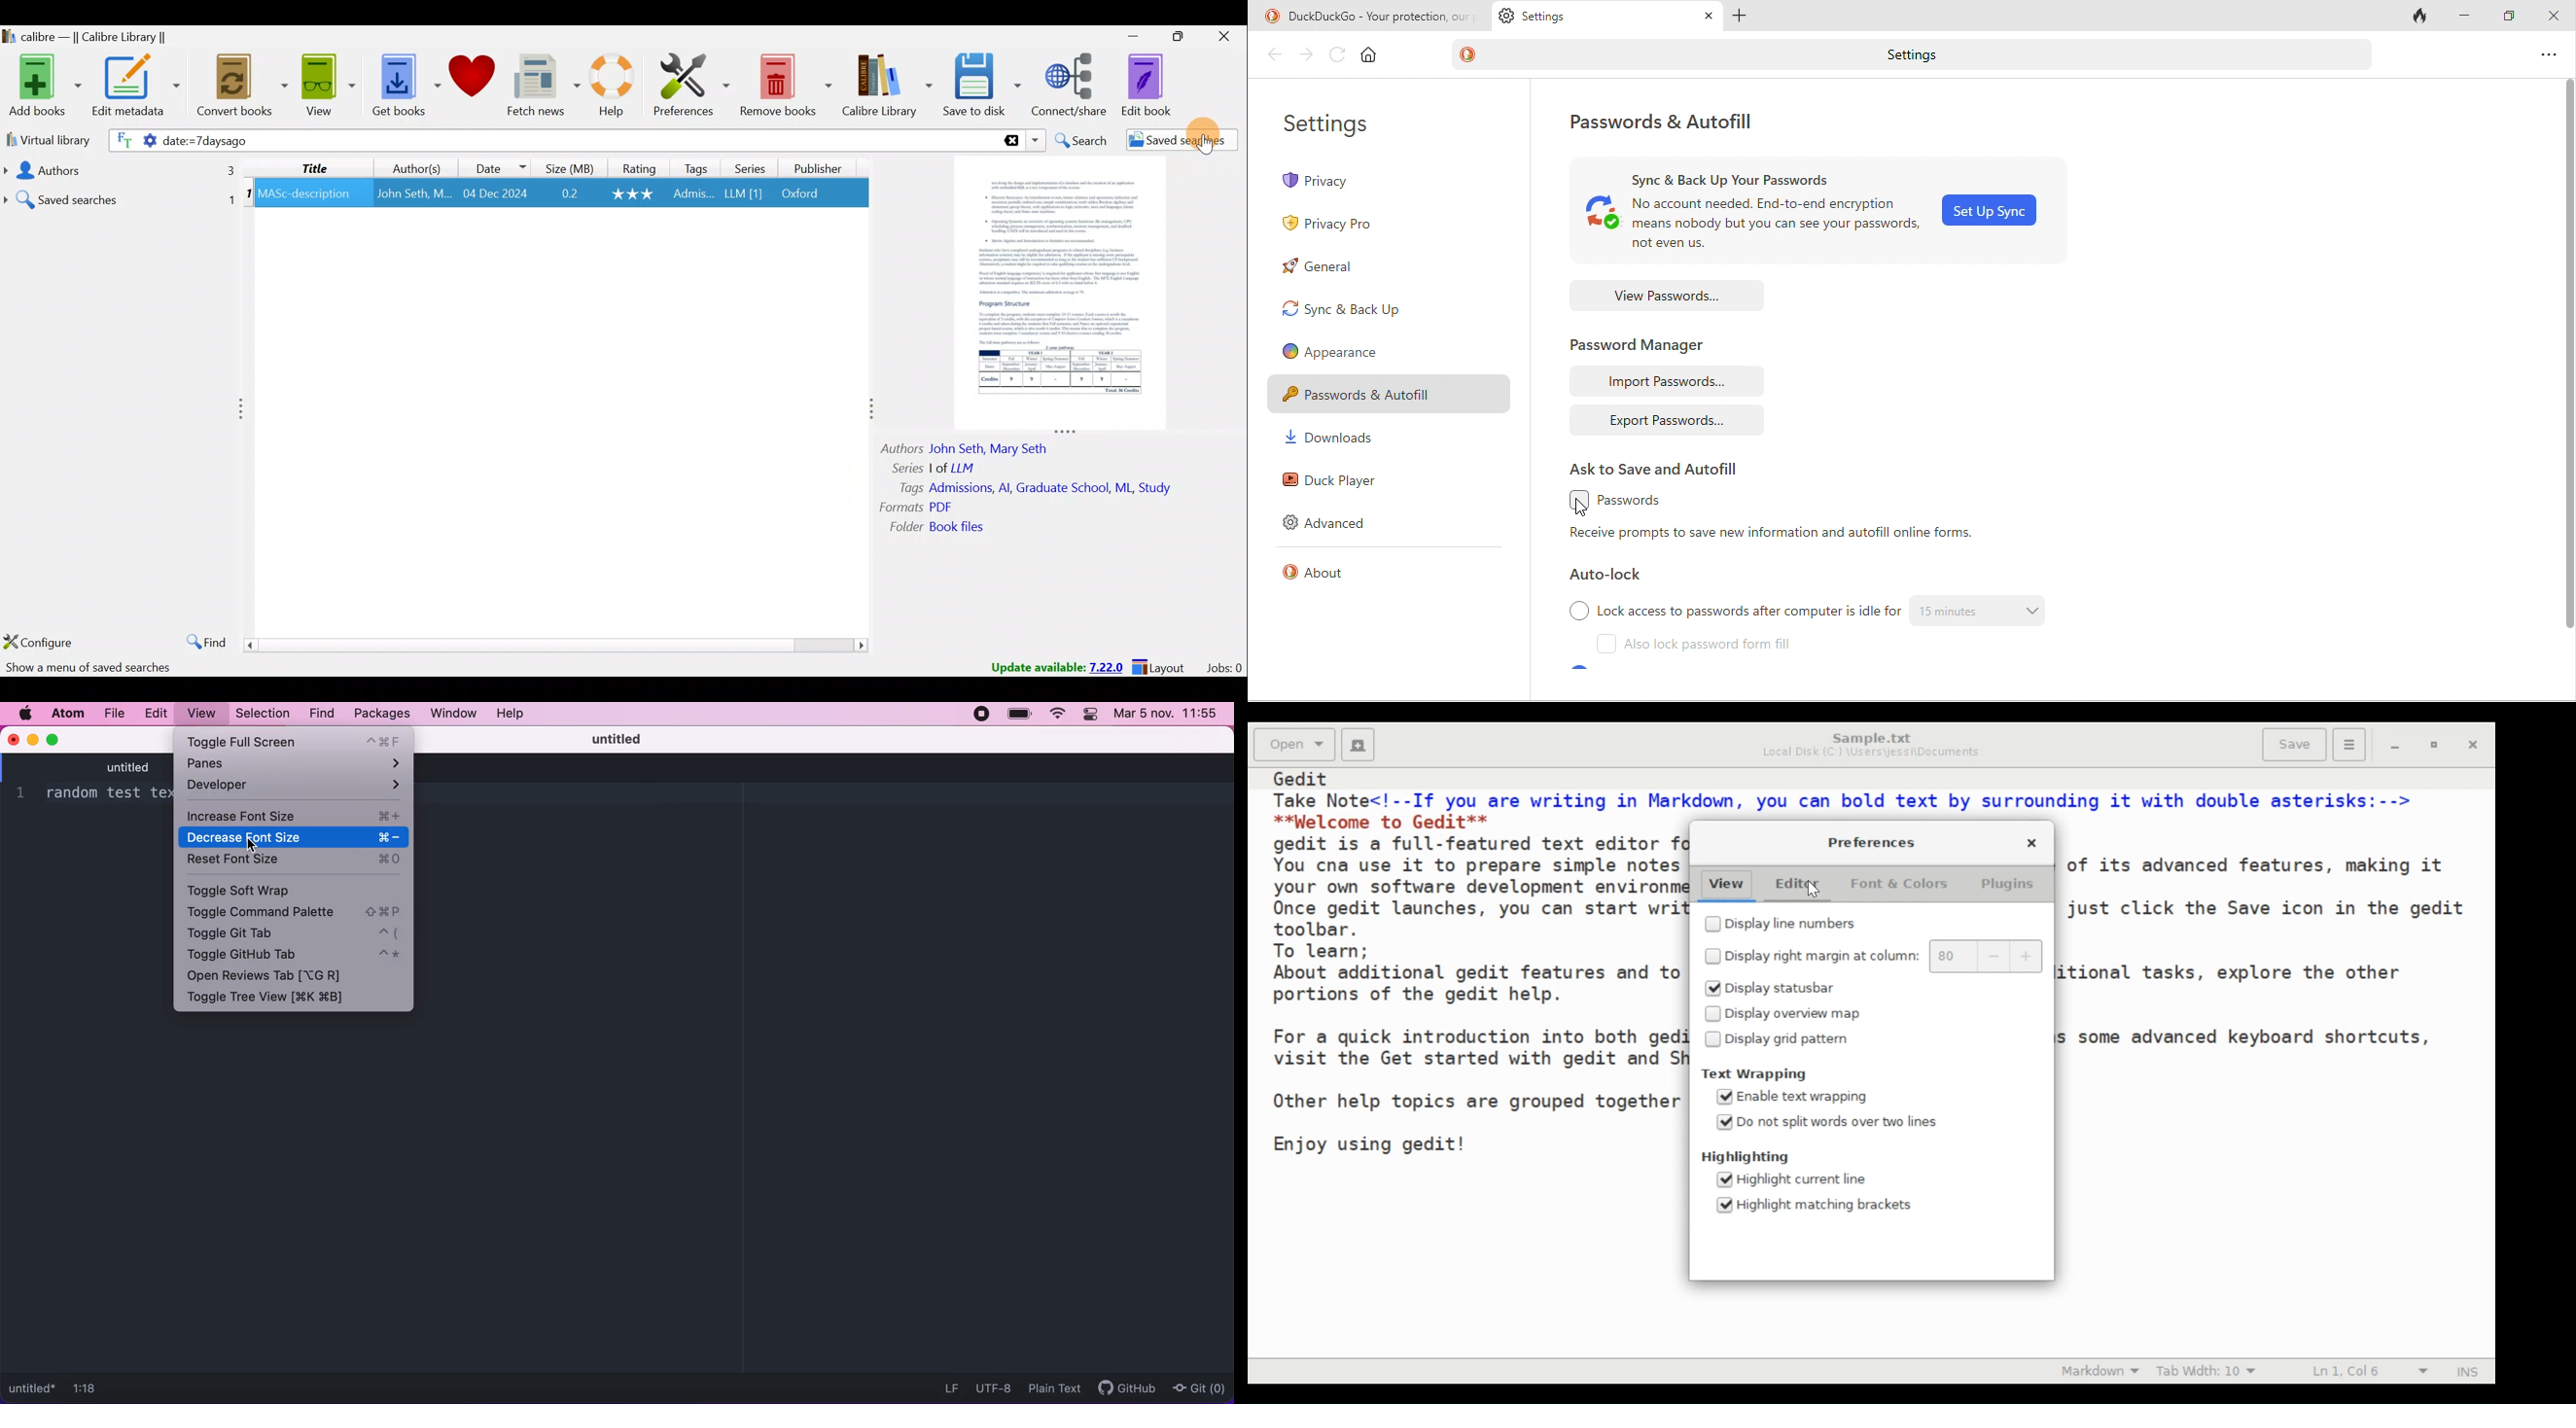  Describe the element at coordinates (2105, 1370) in the screenshot. I see `Highlight Mode: Markdown` at that location.